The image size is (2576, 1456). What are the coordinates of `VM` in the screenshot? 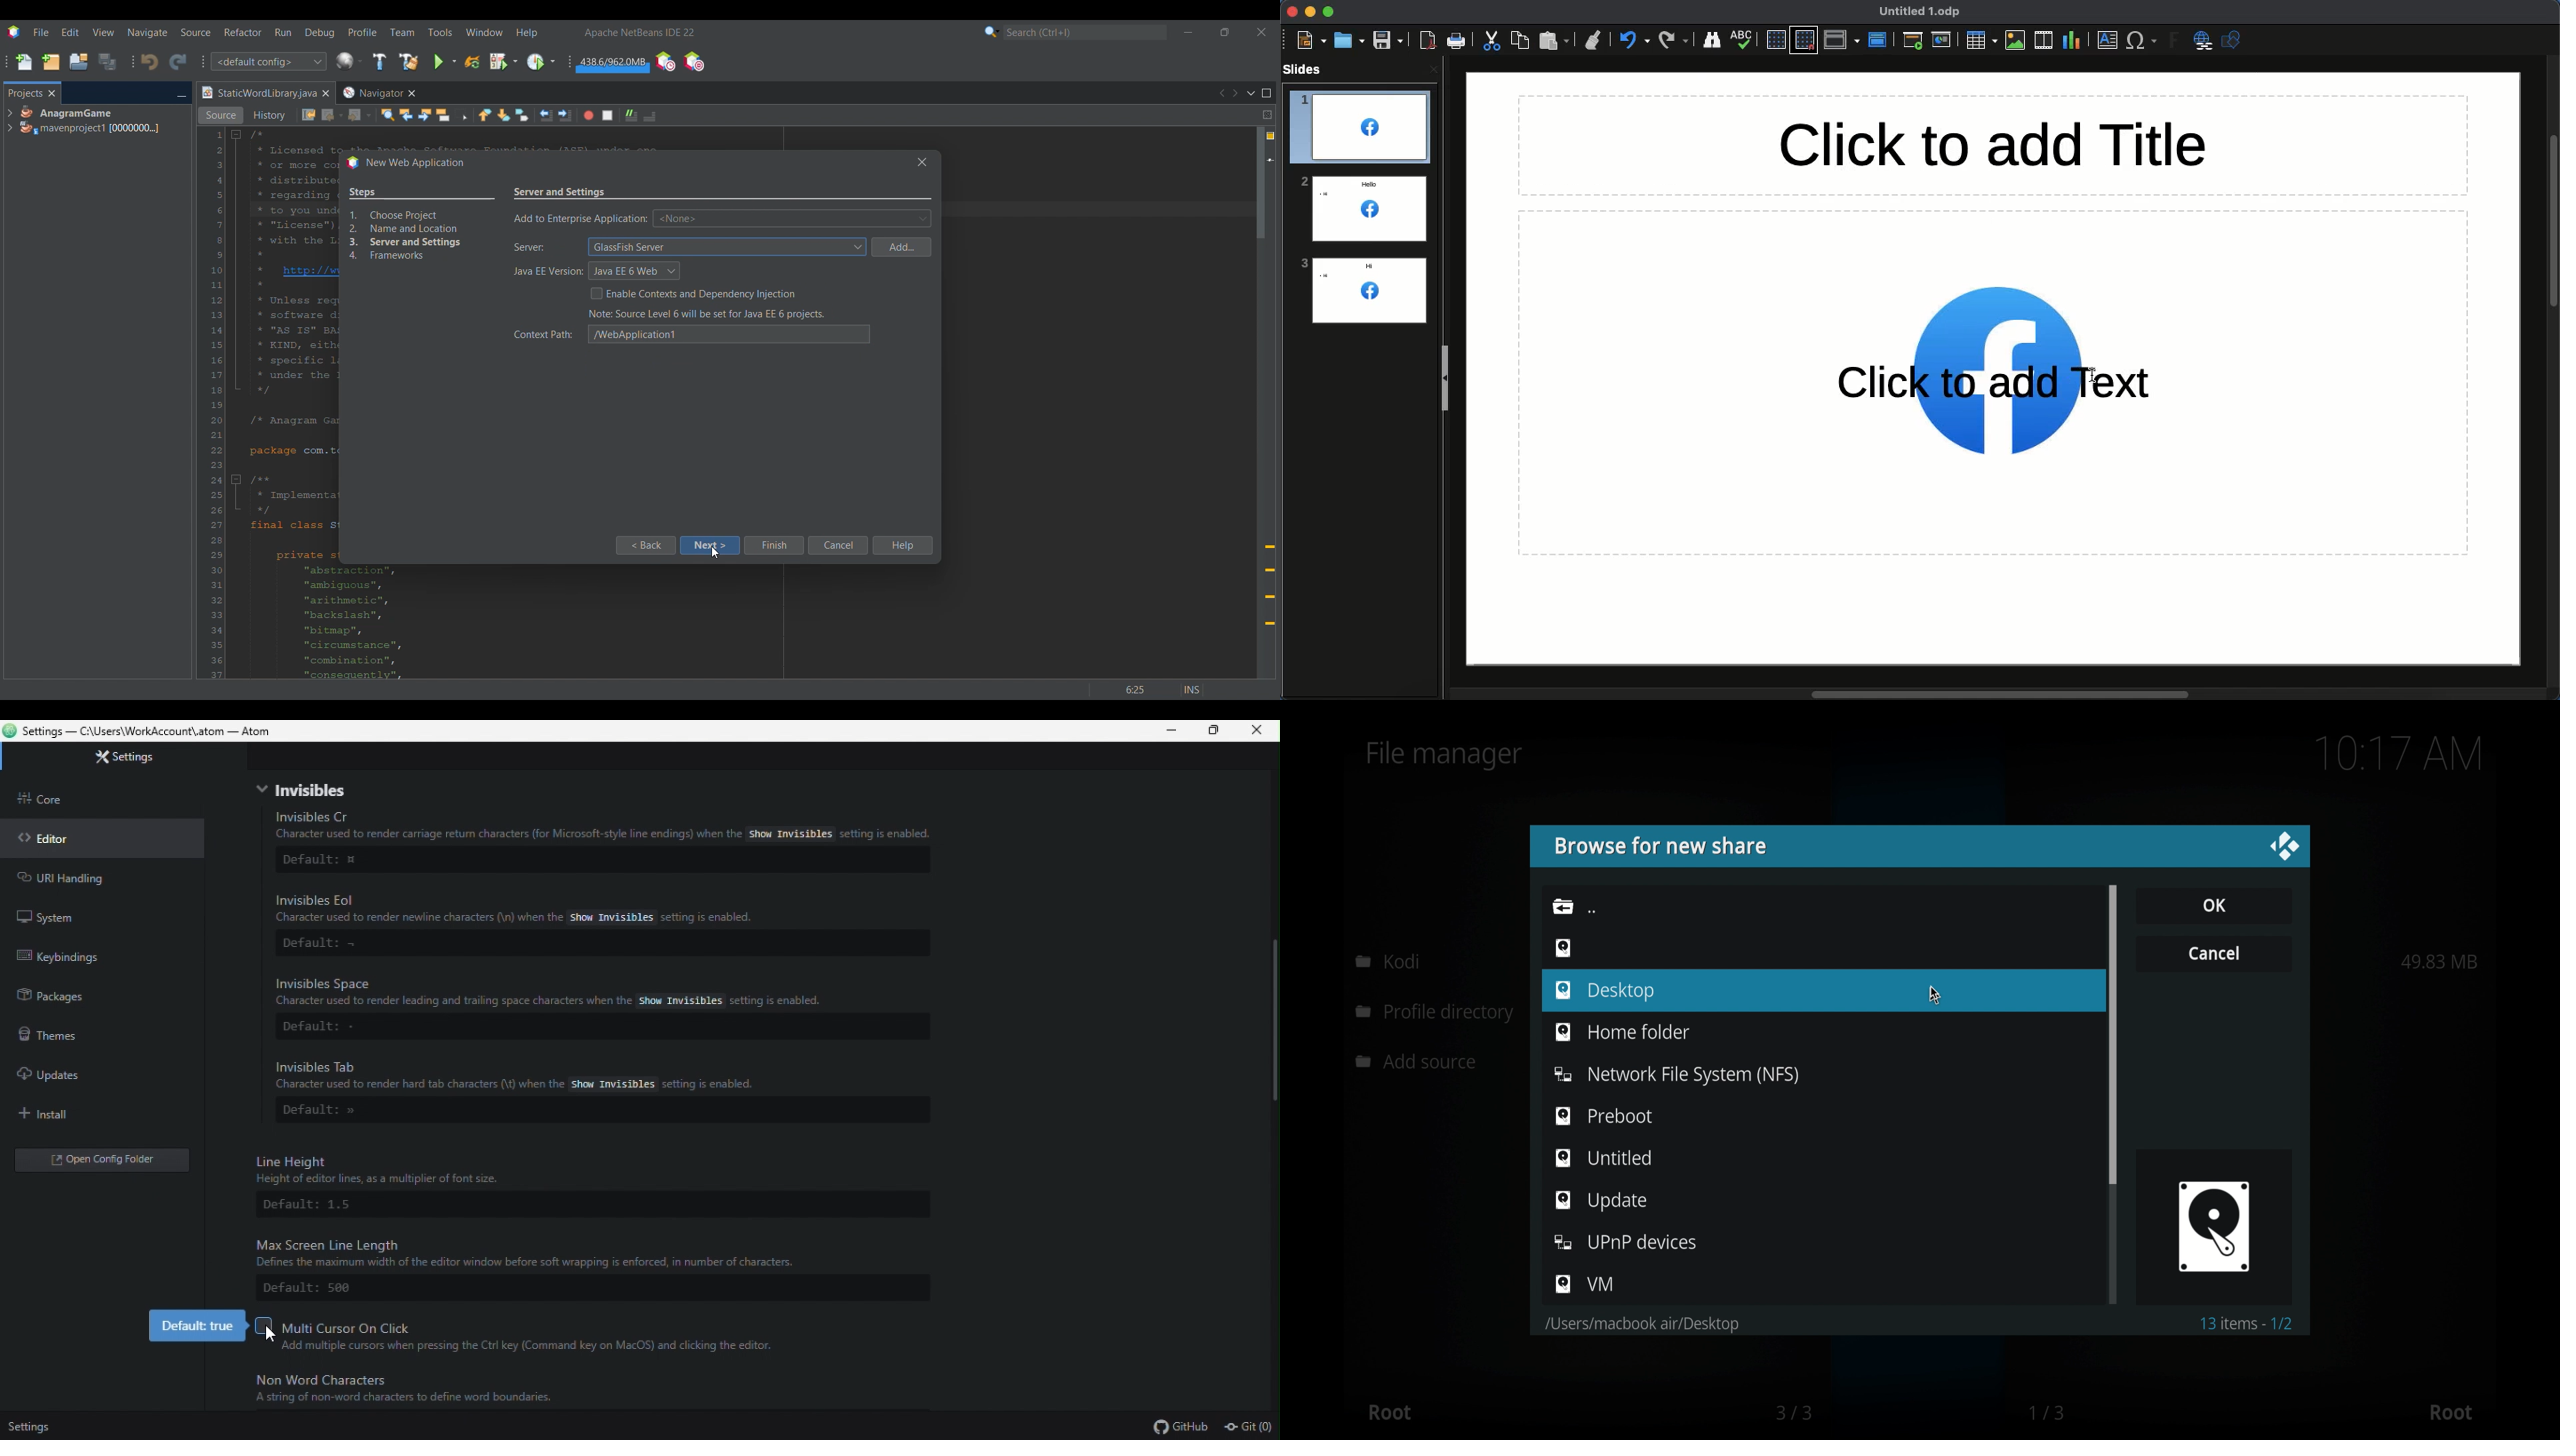 It's located at (1585, 1284).